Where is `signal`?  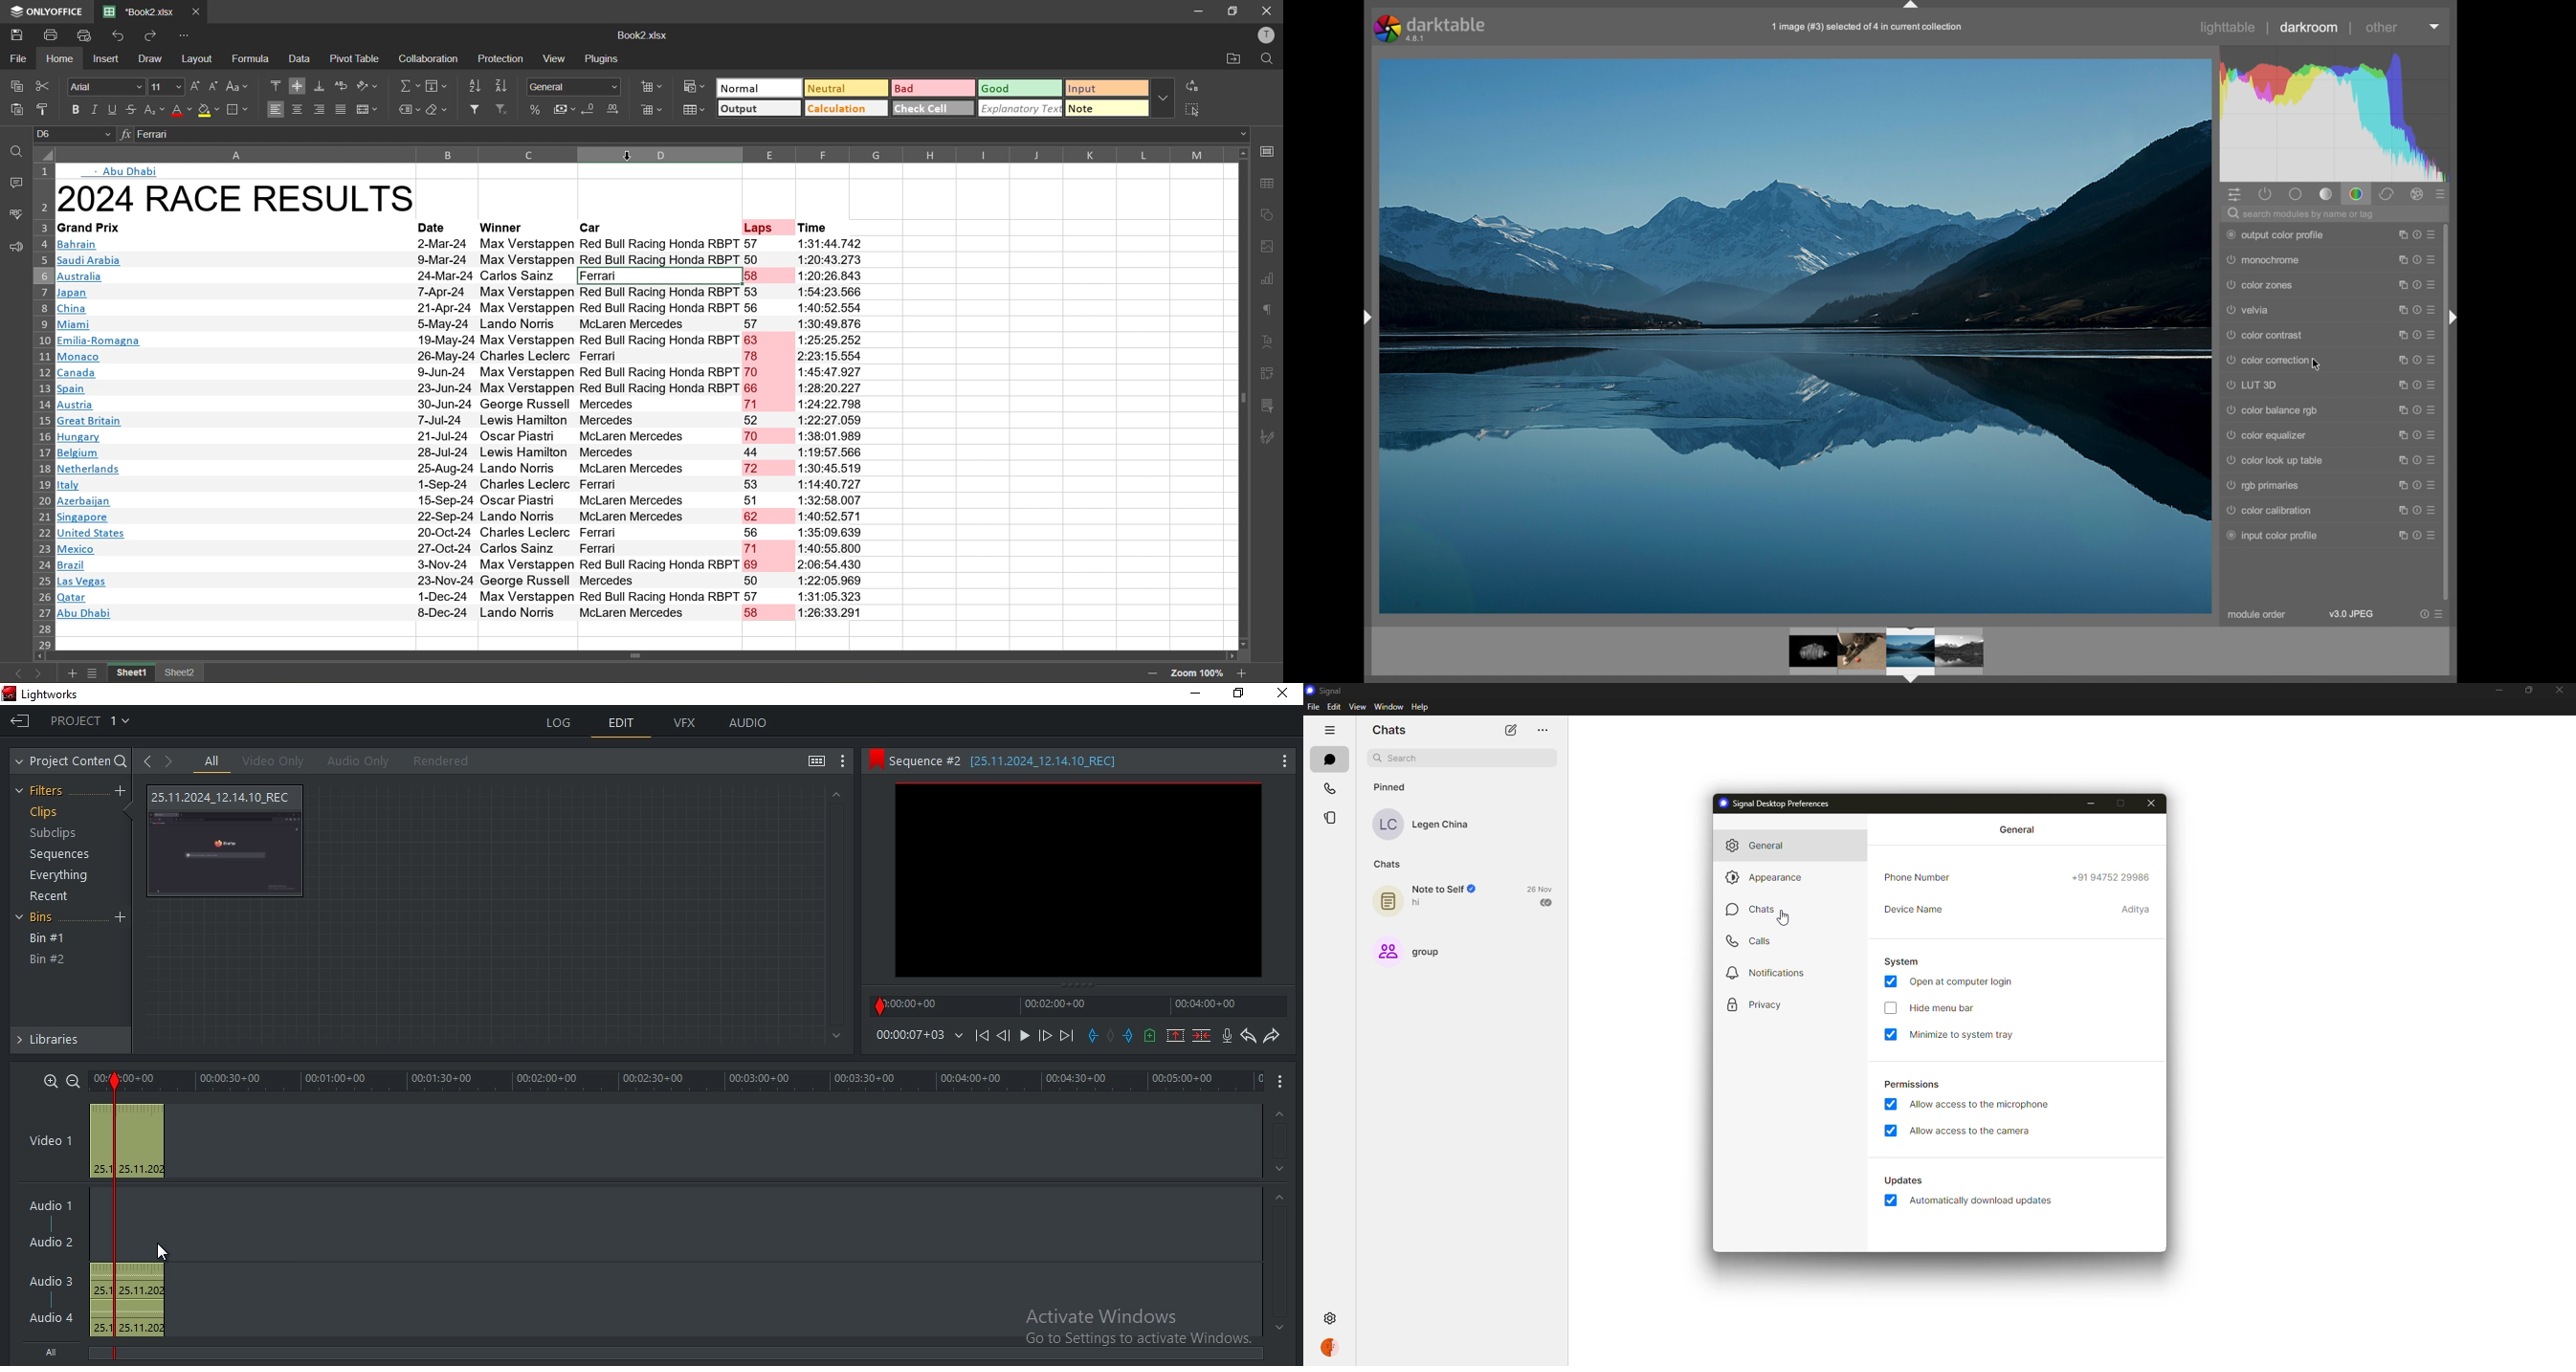
signal is located at coordinates (1329, 692).